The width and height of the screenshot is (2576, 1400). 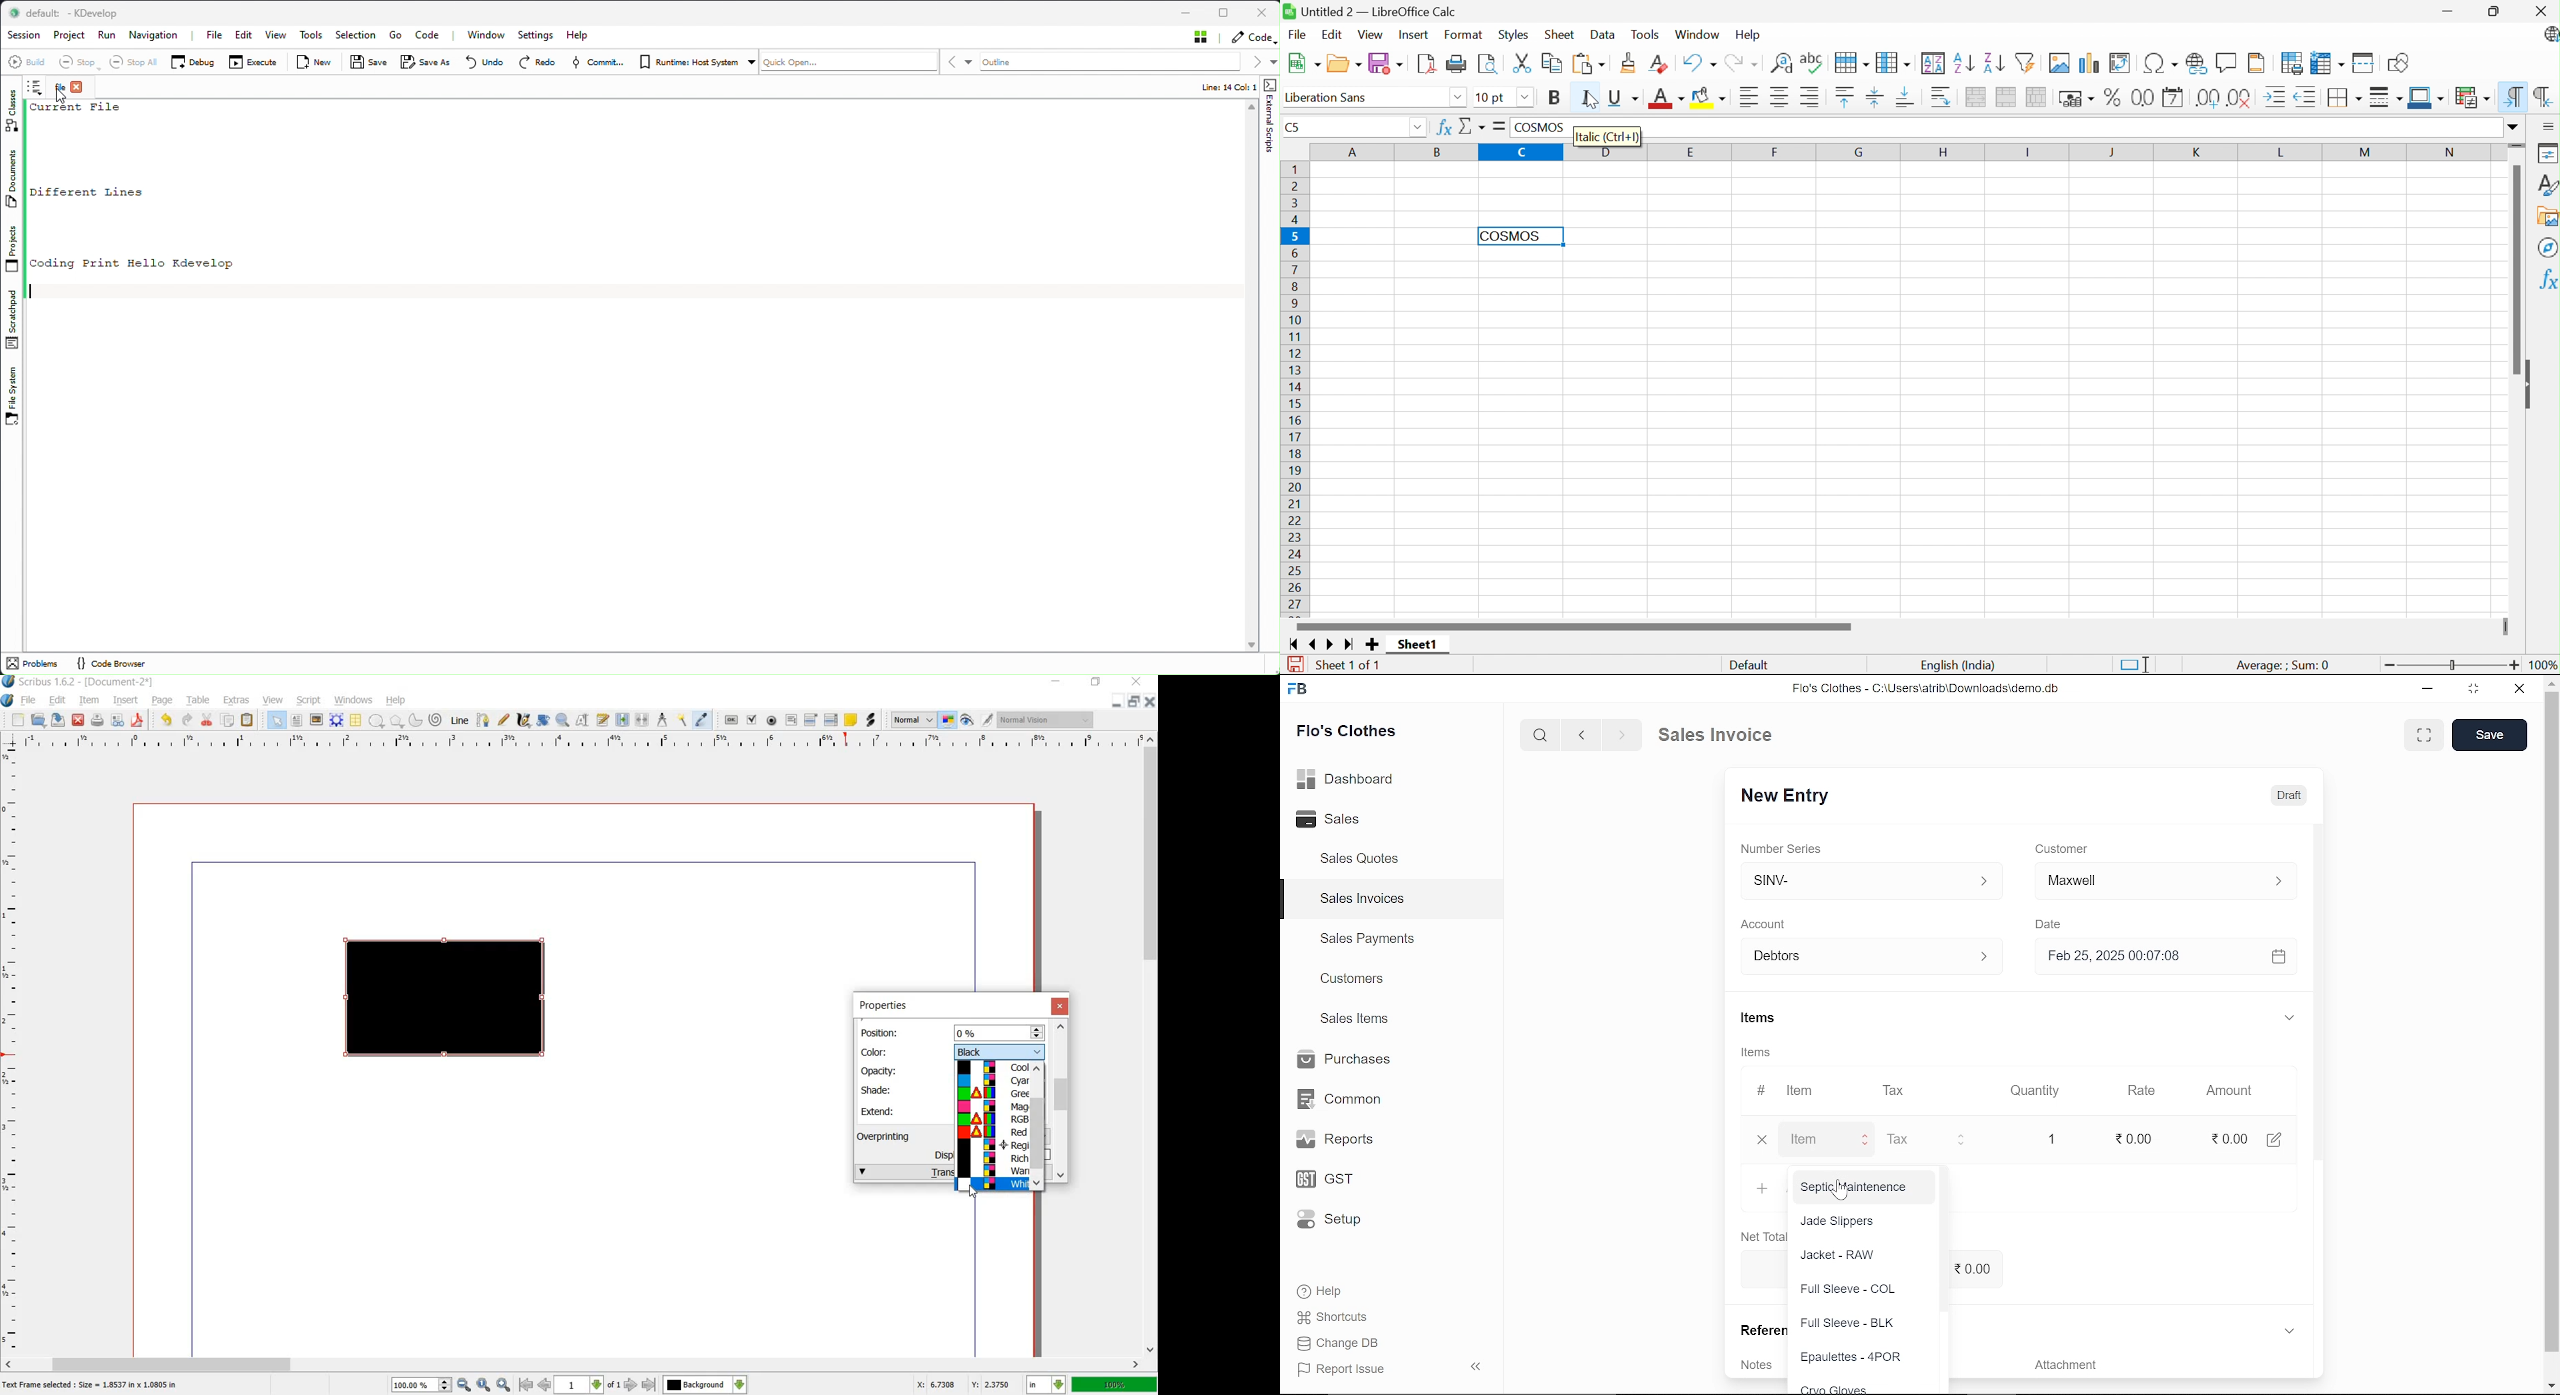 What do you see at coordinates (2472, 96) in the screenshot?
I see `Conditional` at bounding box center [2472, 96].